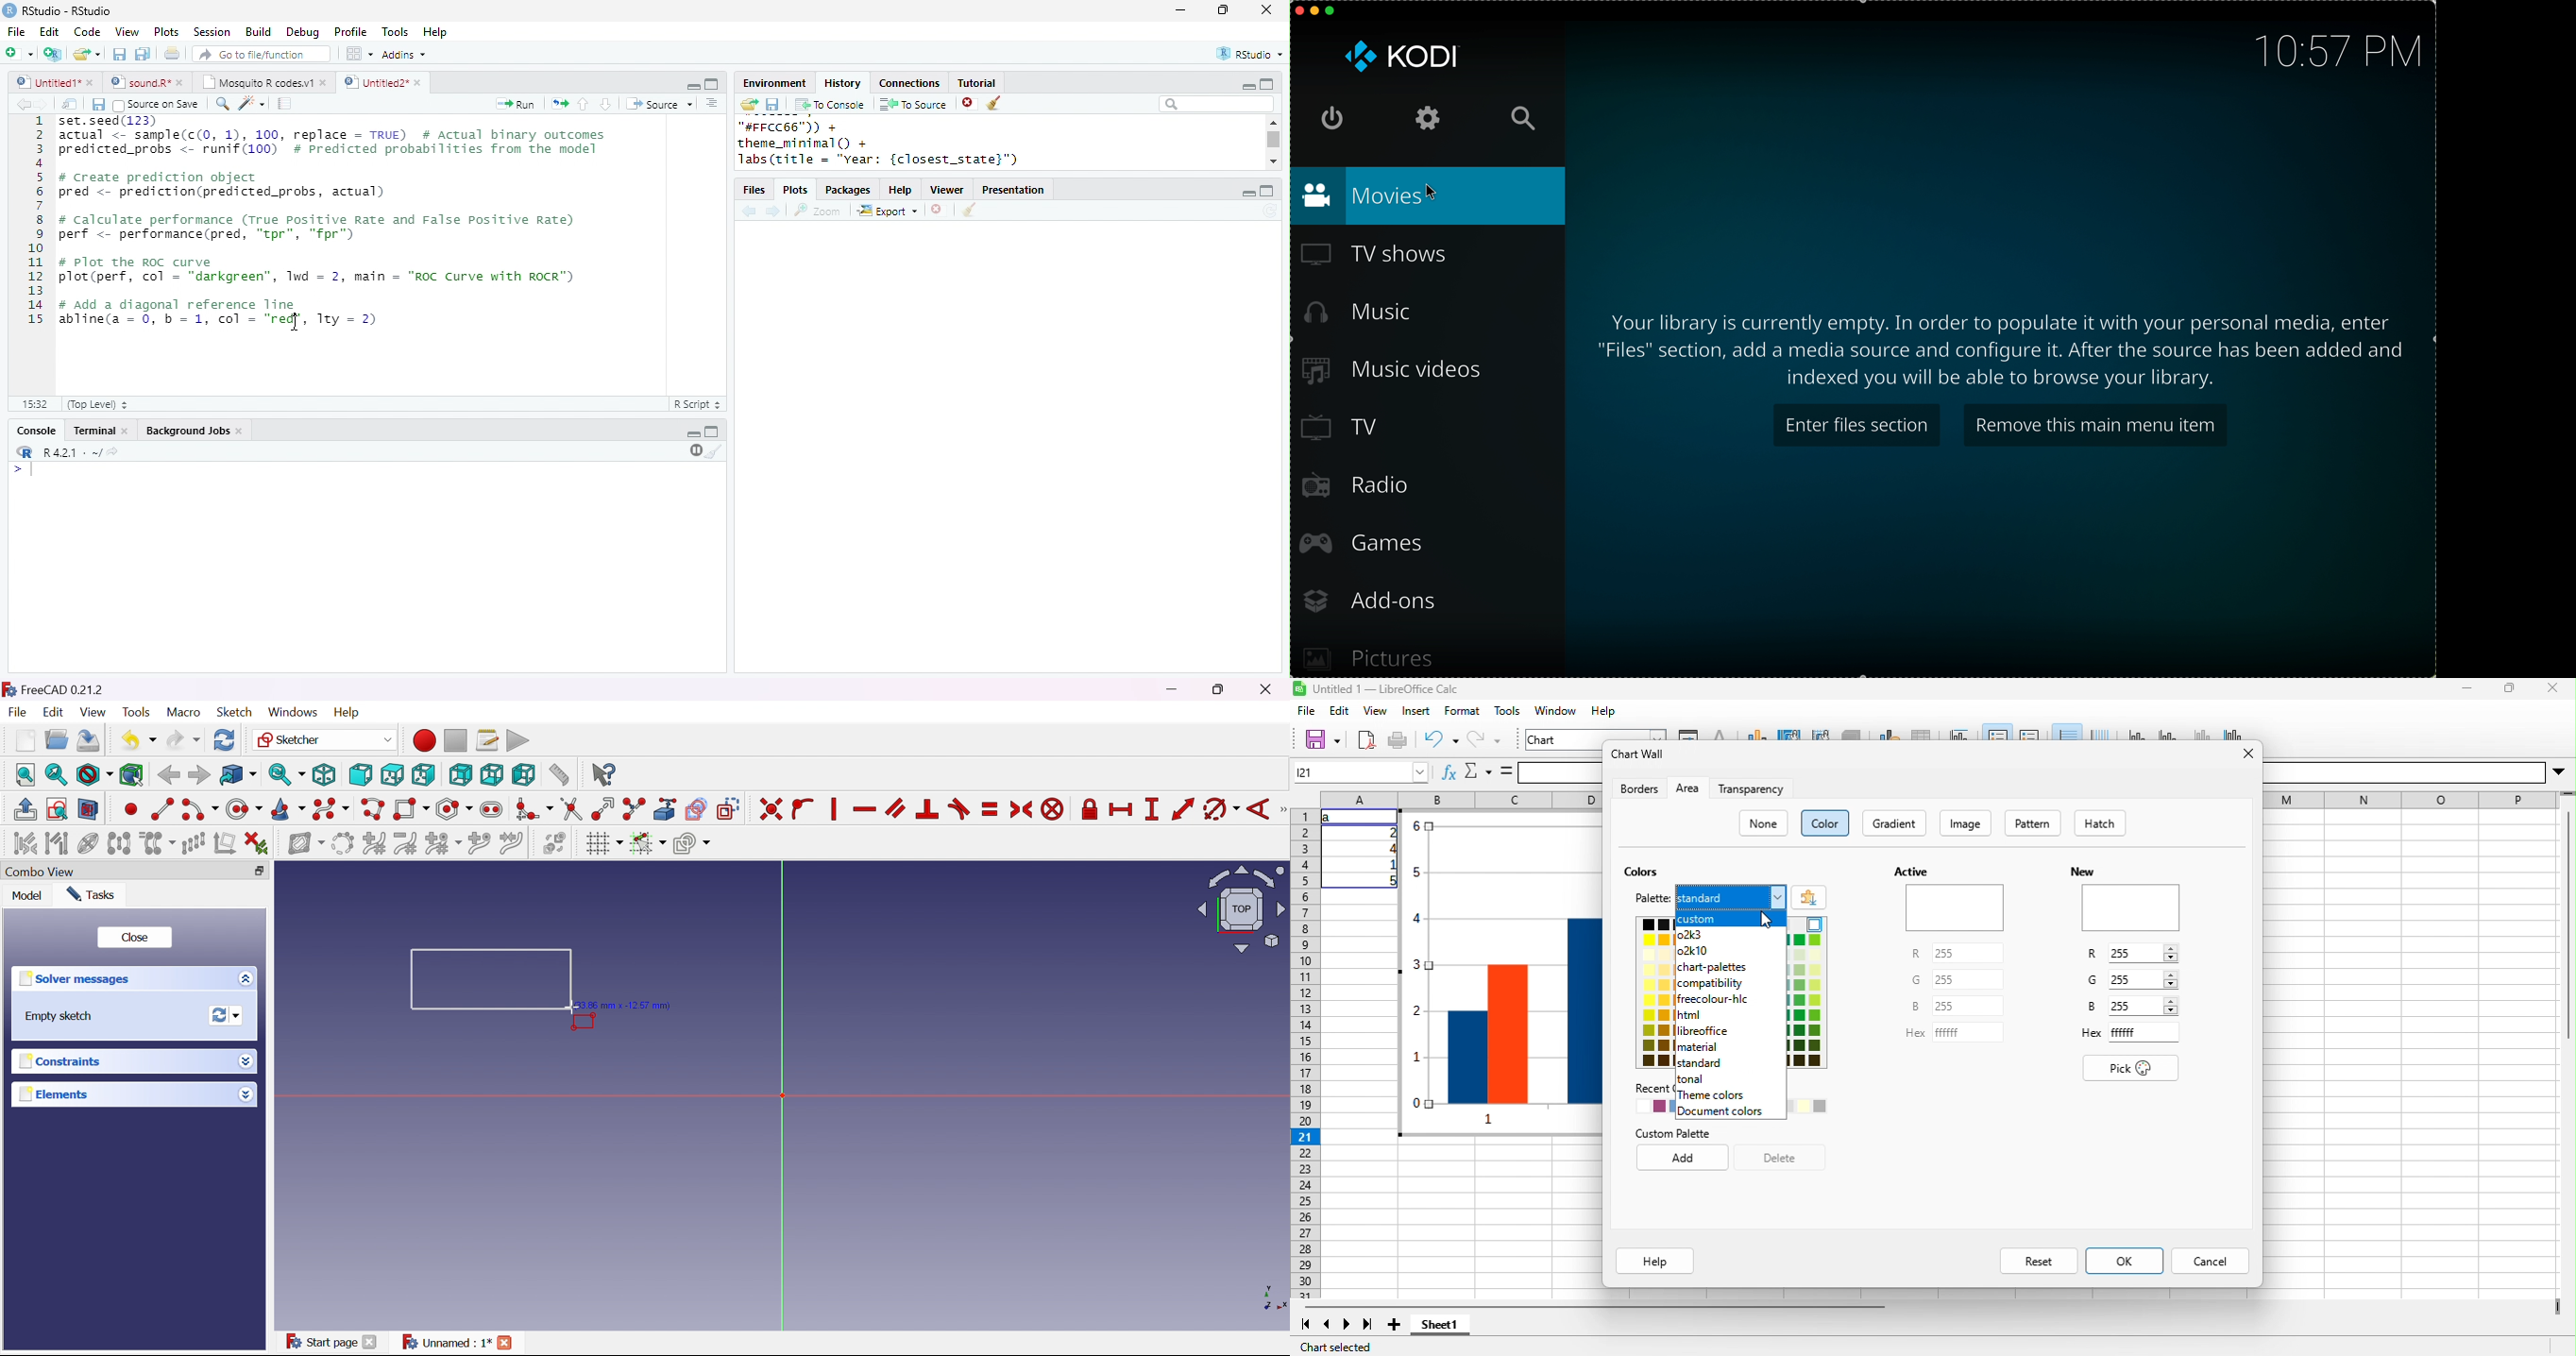  I want to click on scroll bar, so click(1275, 140).